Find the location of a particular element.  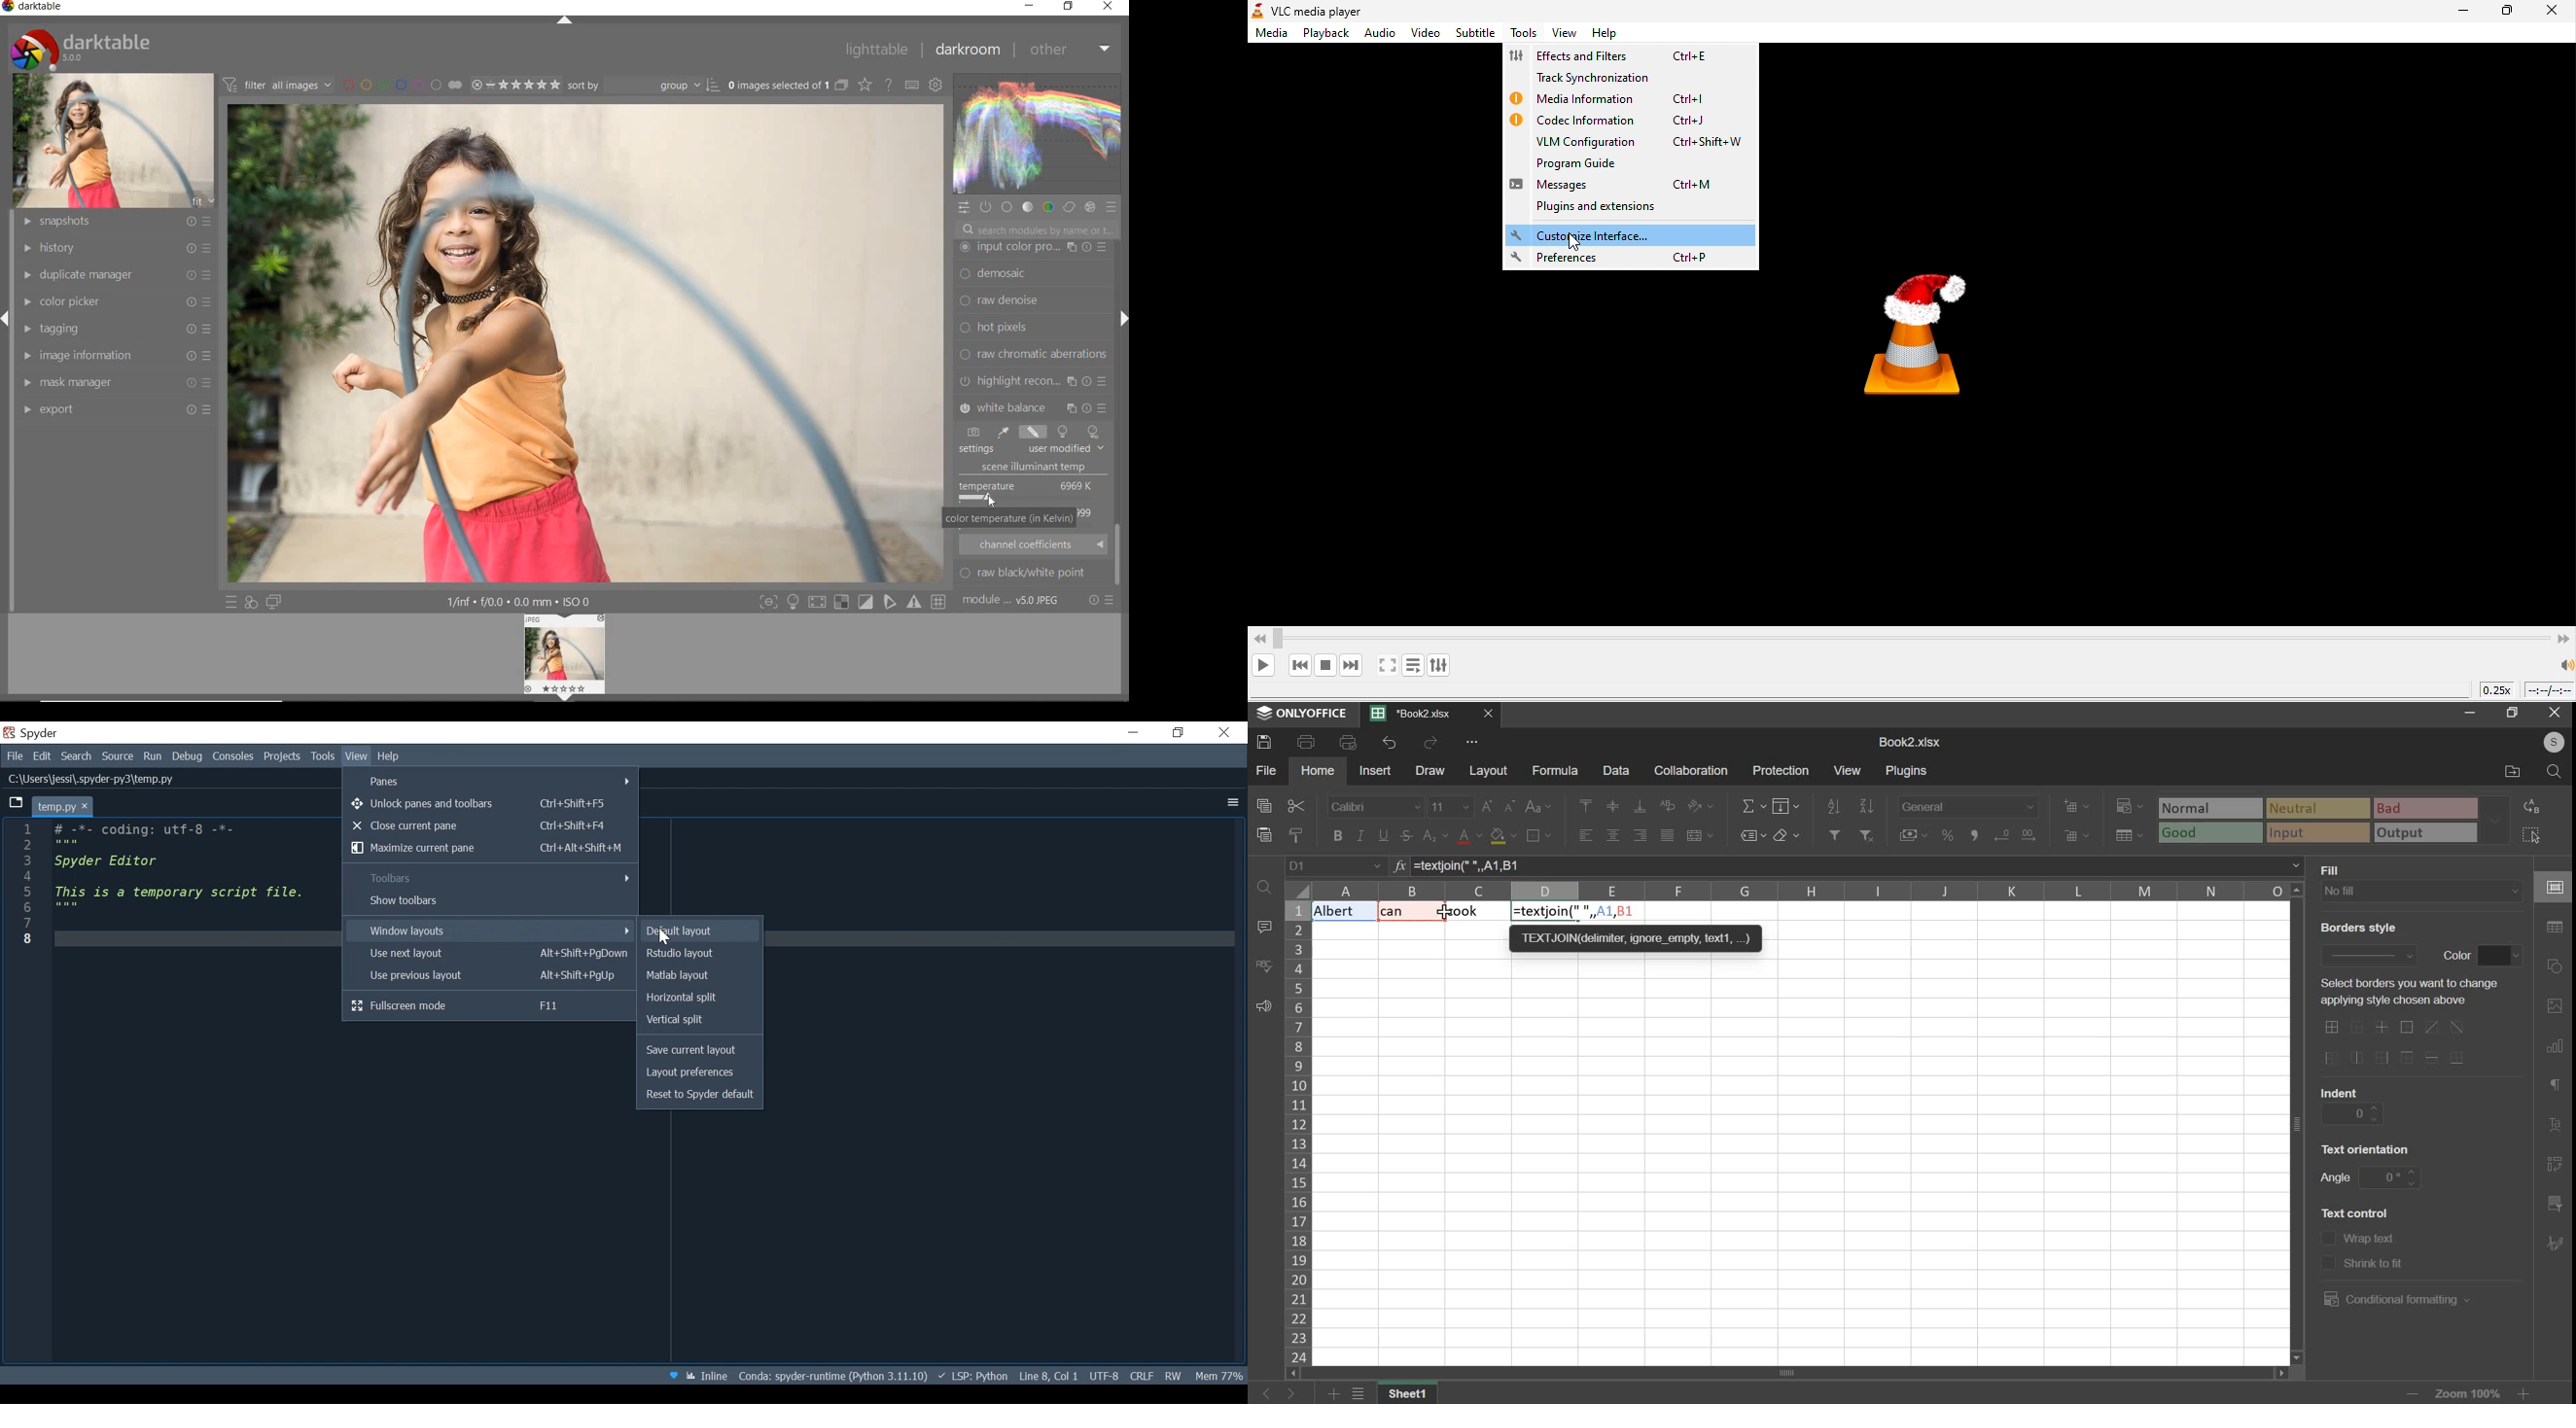

text is located at coordinates (2340, 1090).